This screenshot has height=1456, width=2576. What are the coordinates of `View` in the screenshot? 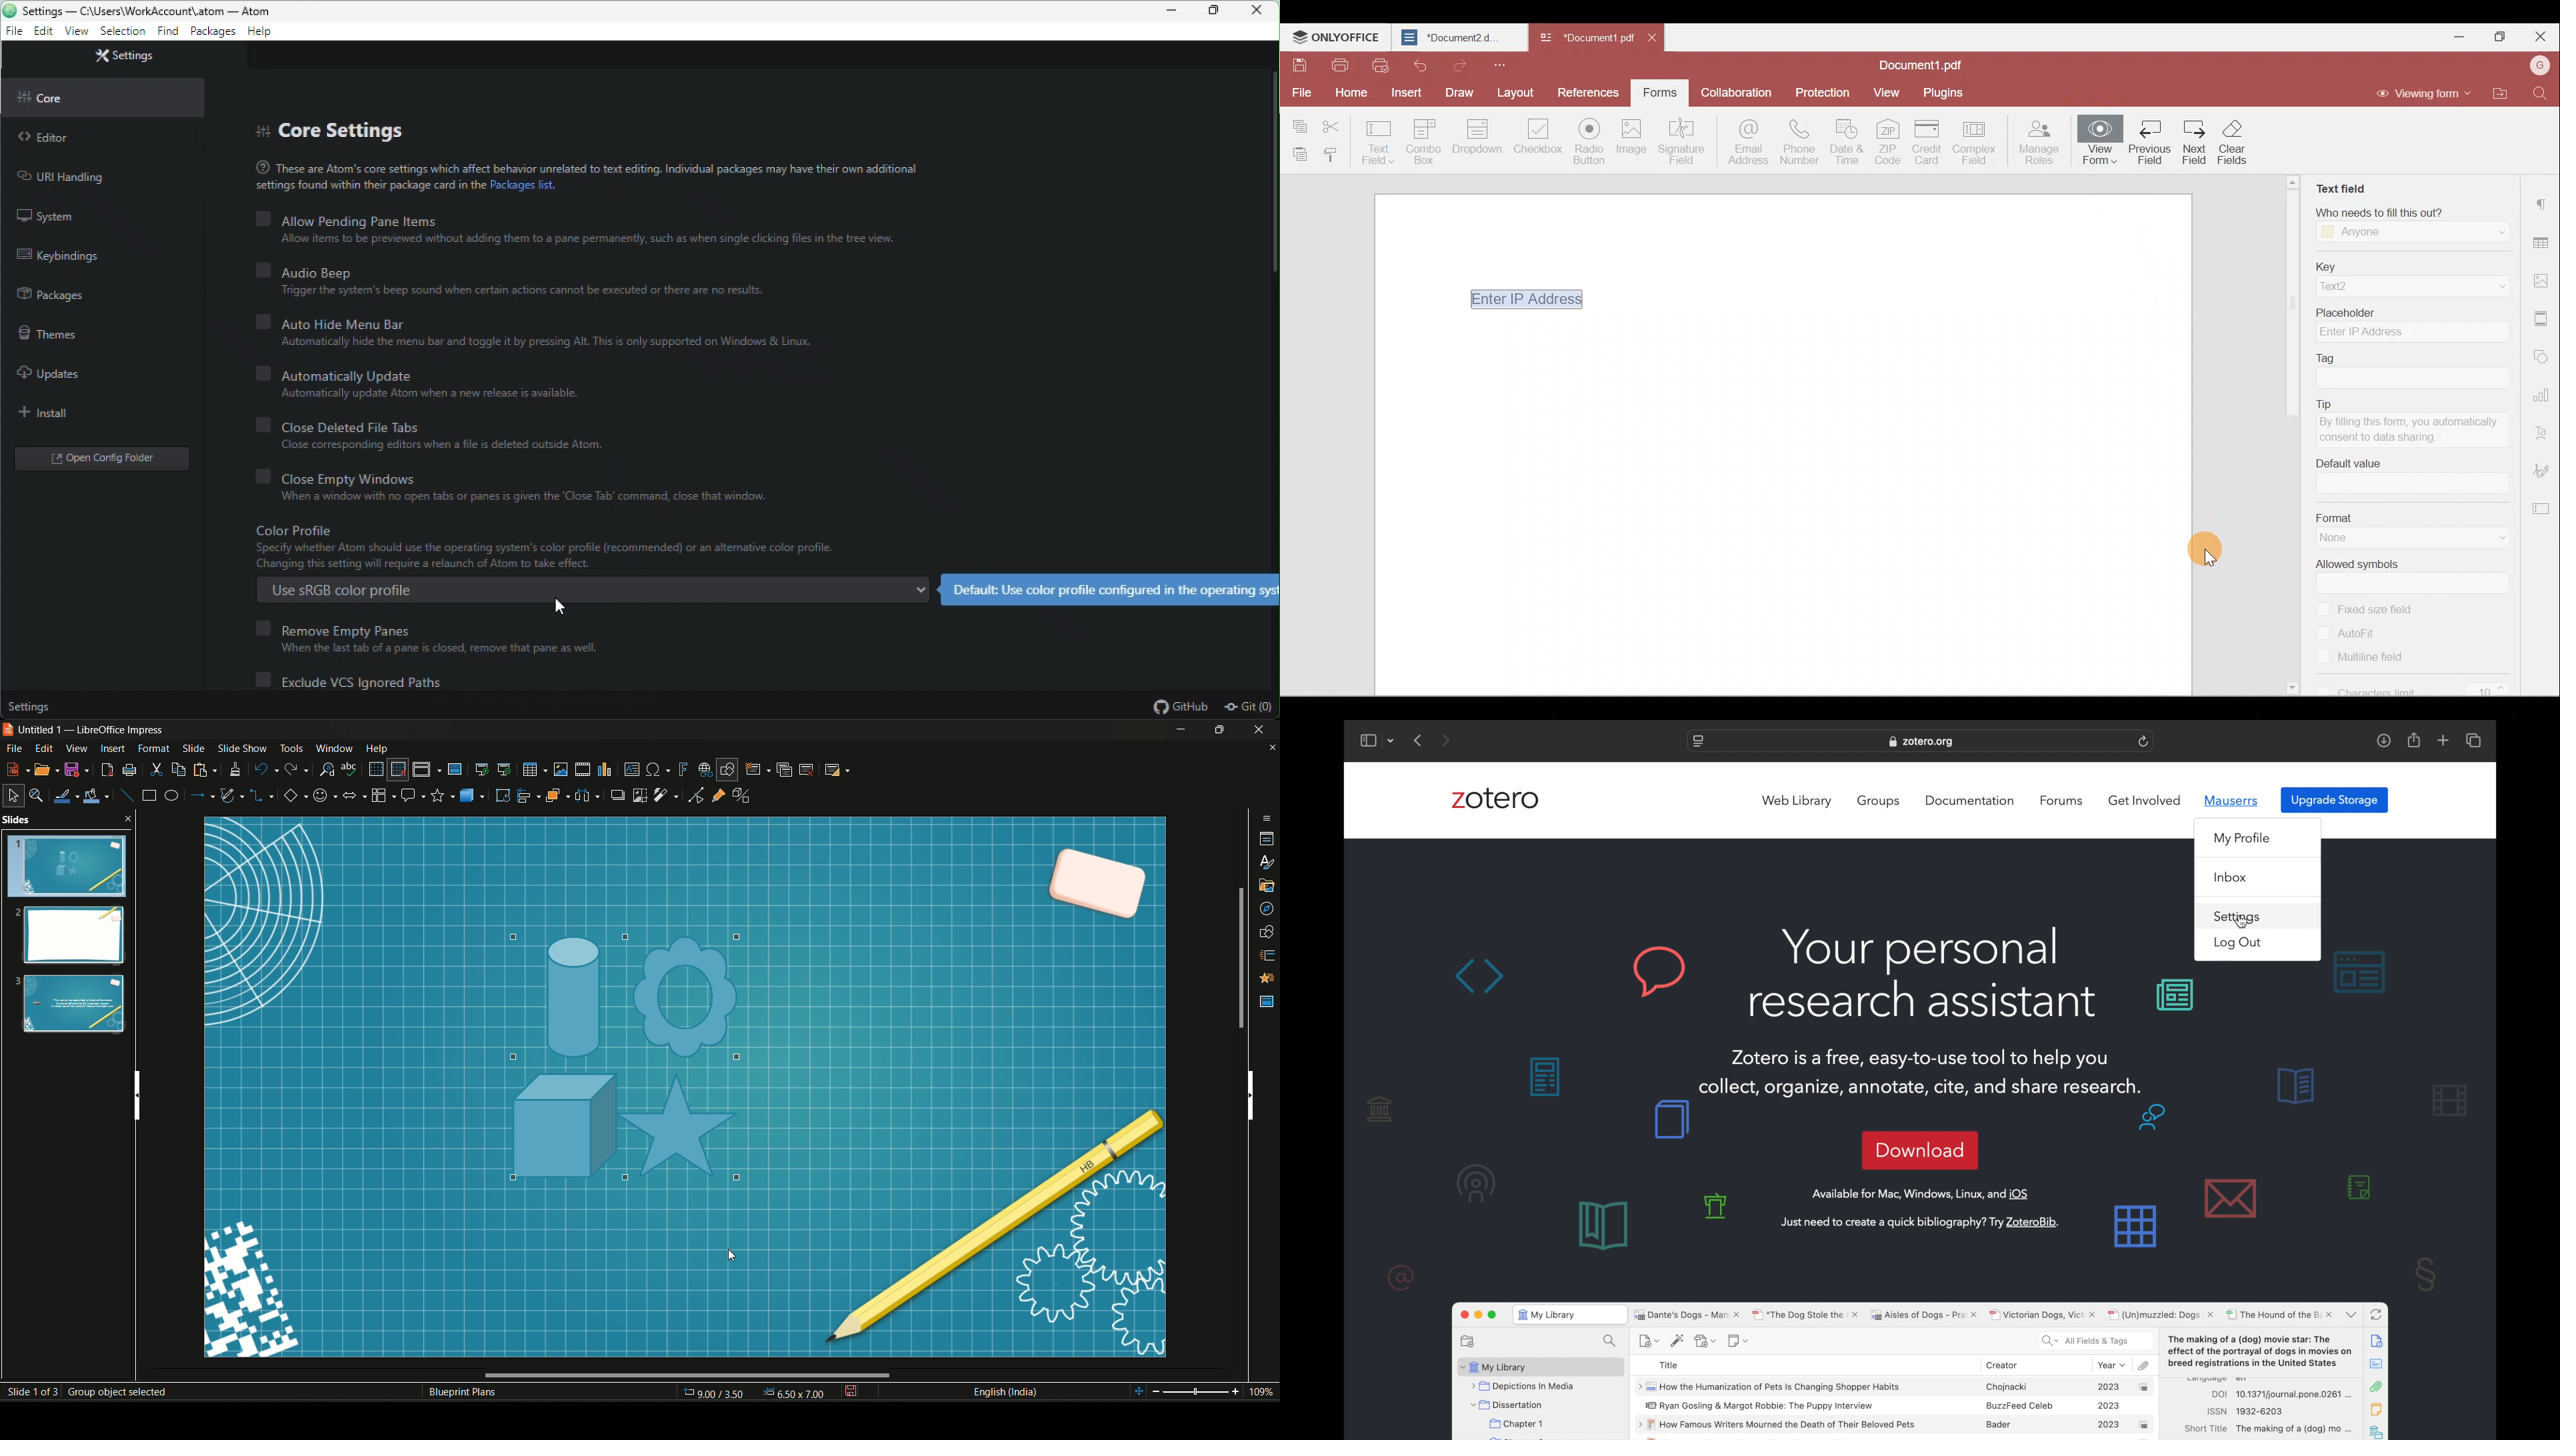 It's located at (77, 748).